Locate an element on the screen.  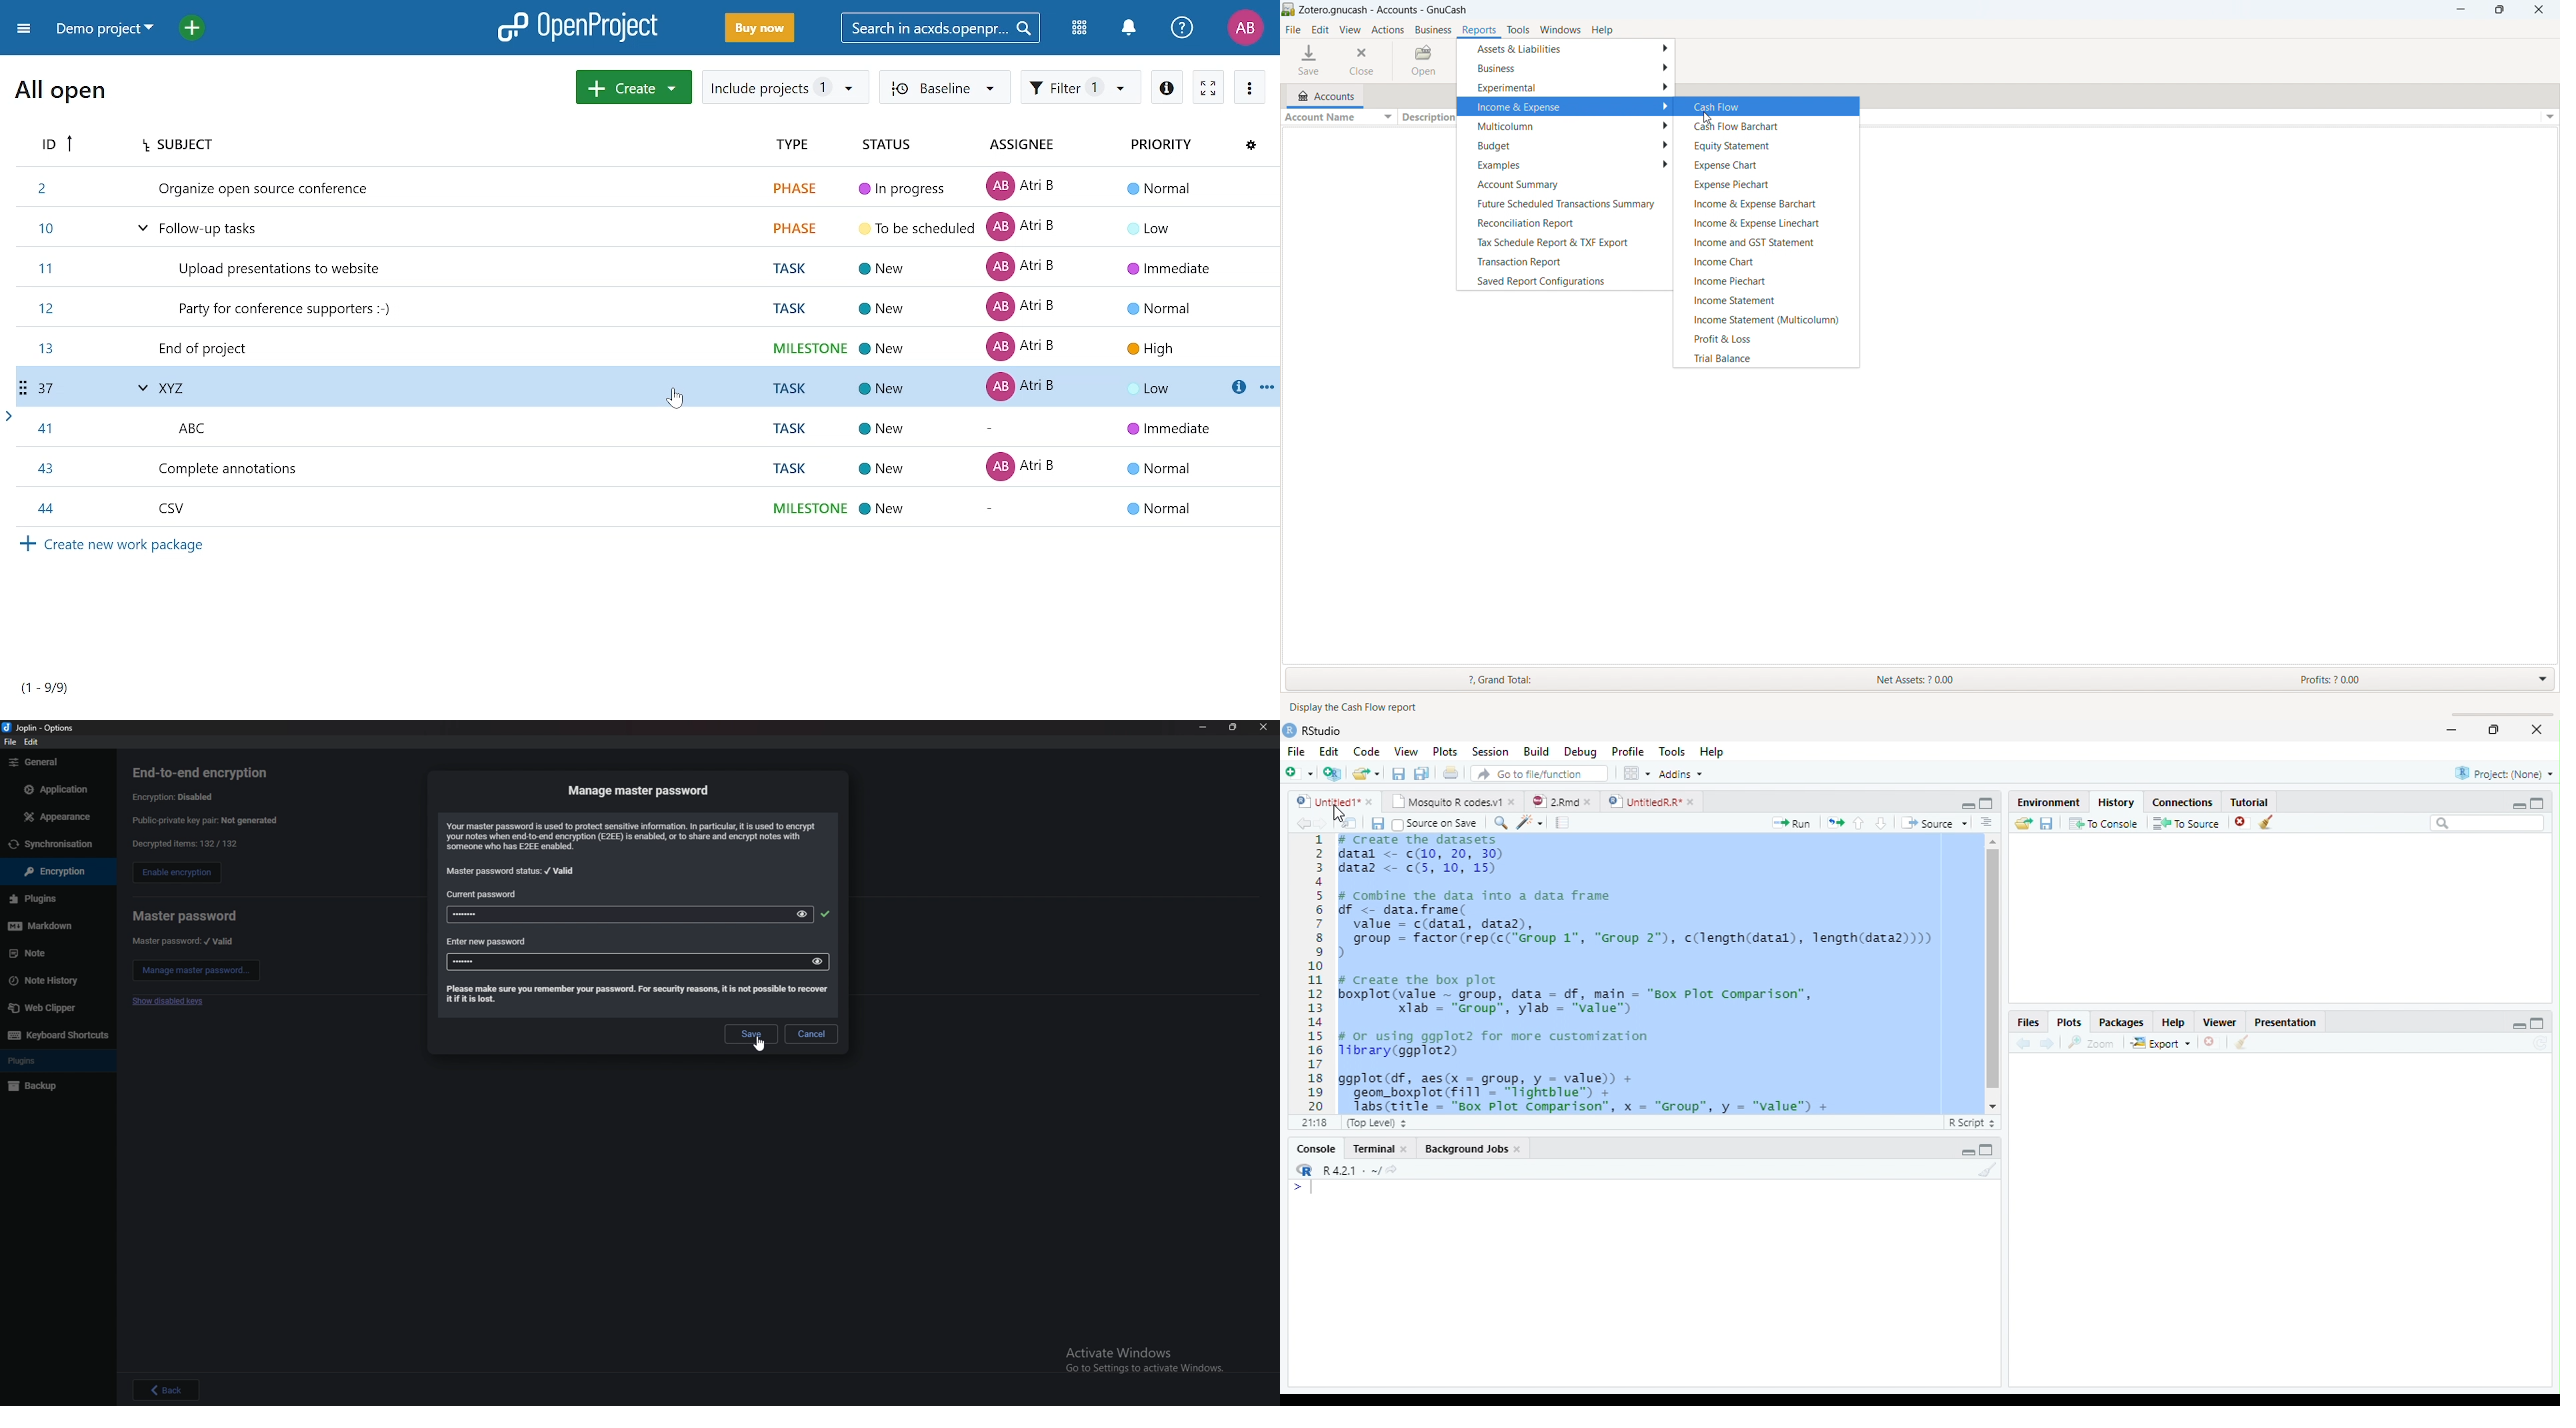
Re-run the previous code region is located at coordinates (1835, 823).